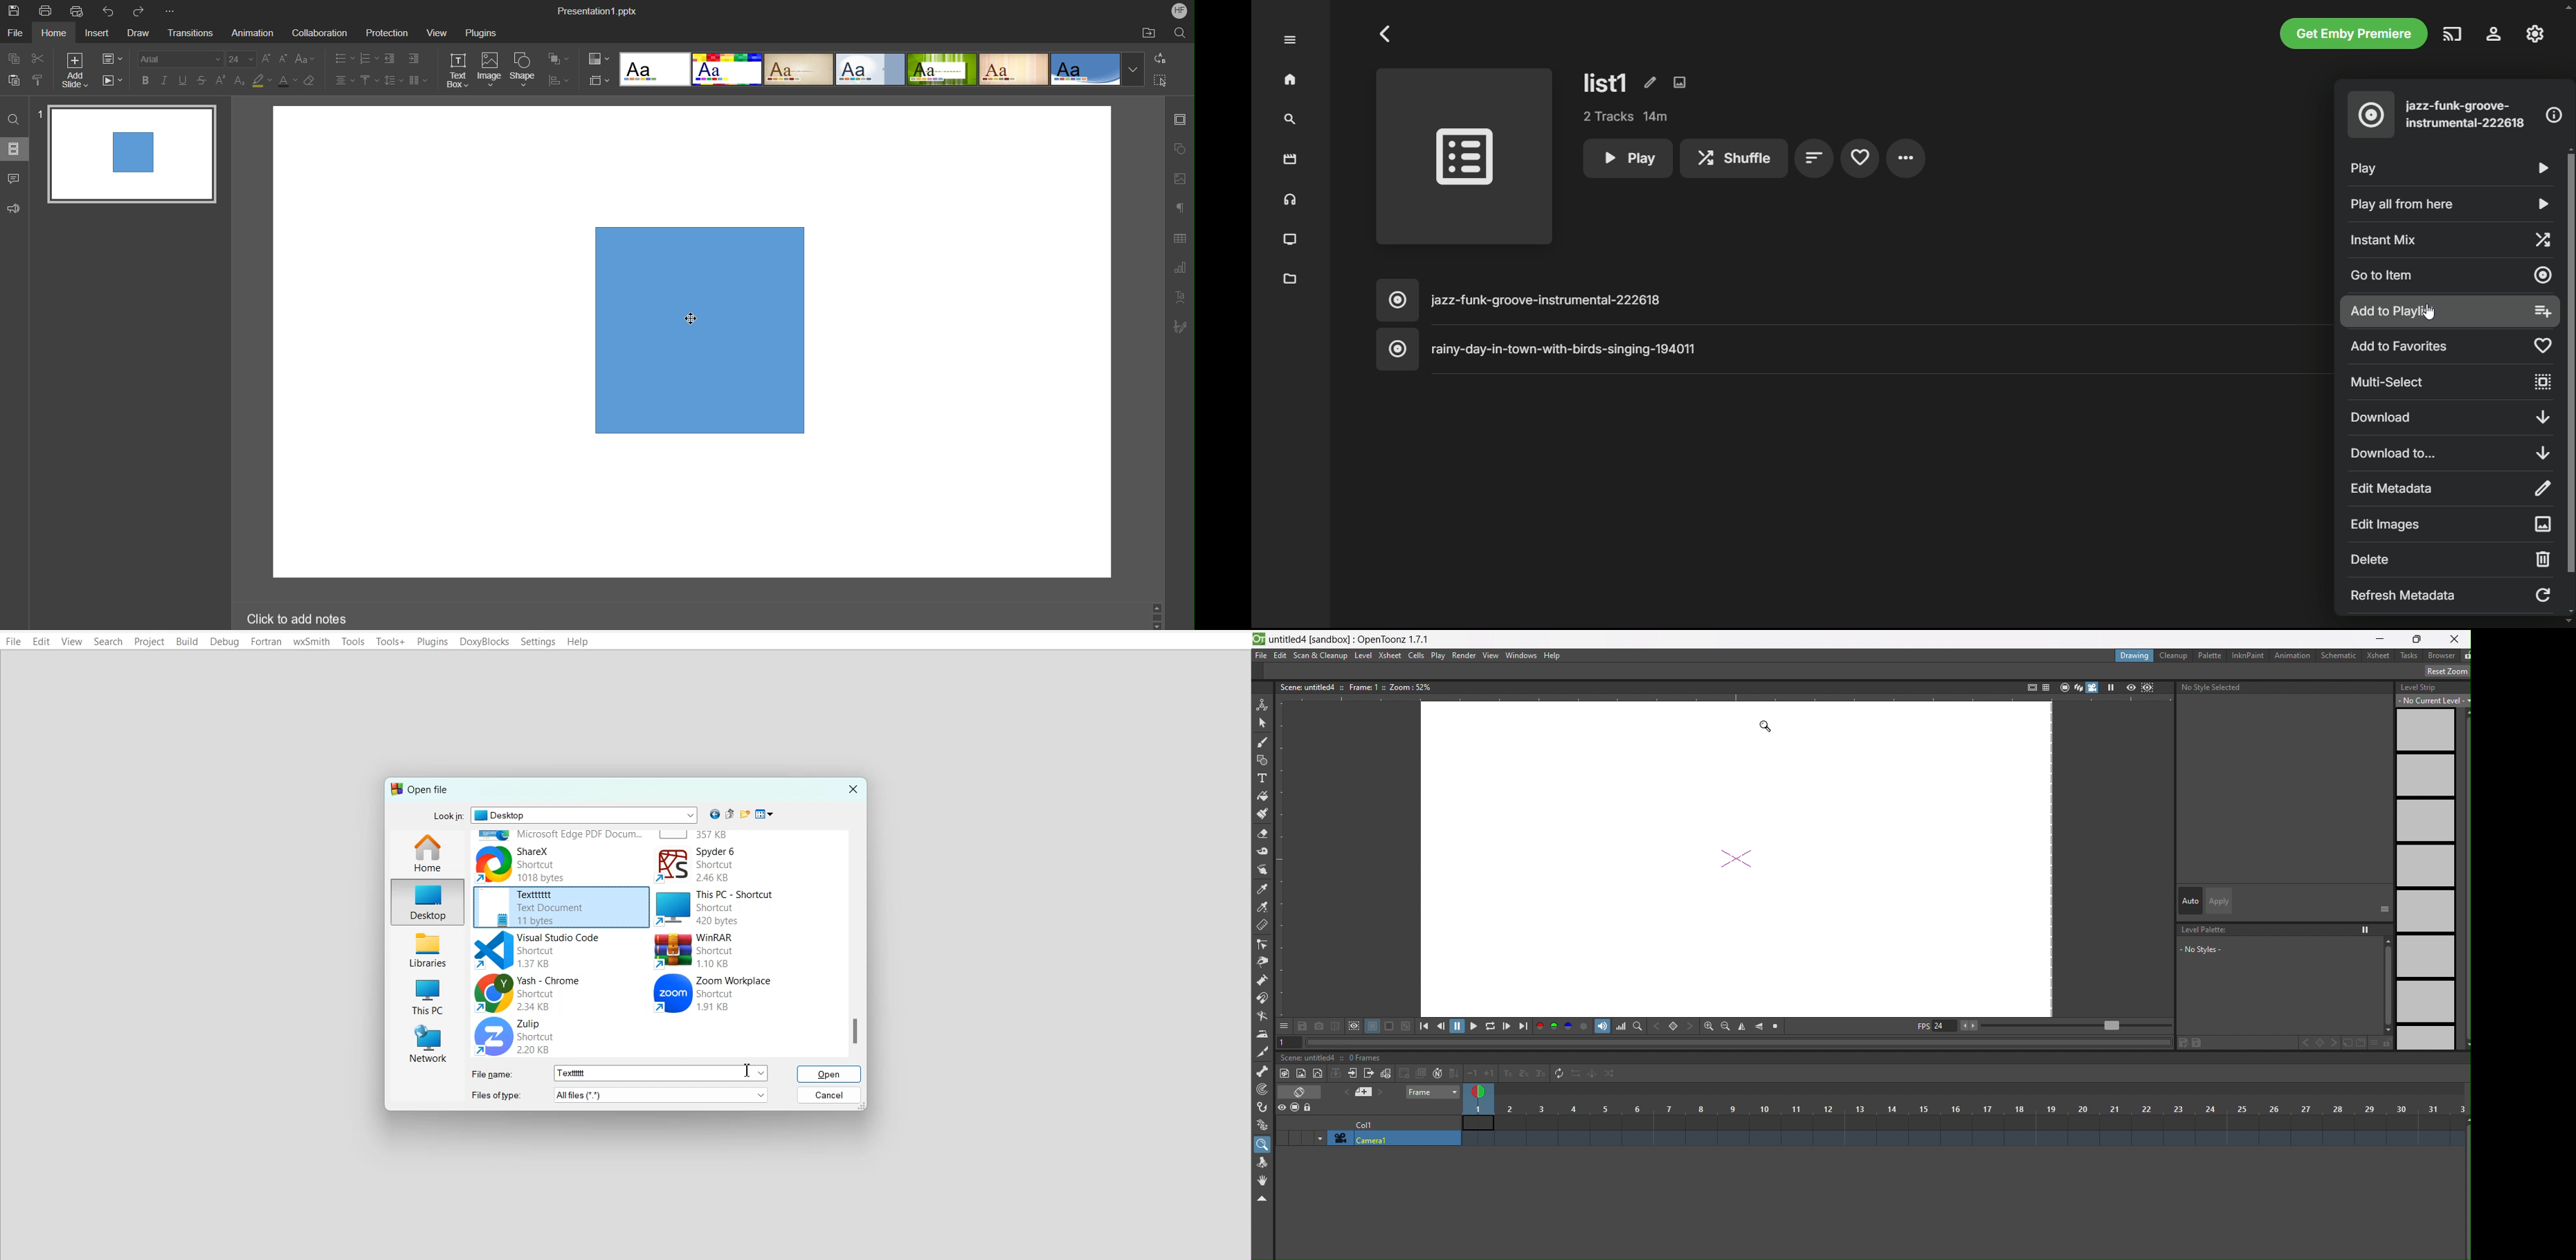 This screenshot has width=2576, height=1260. I want to click on Decrease Indent, so click(390, 59).